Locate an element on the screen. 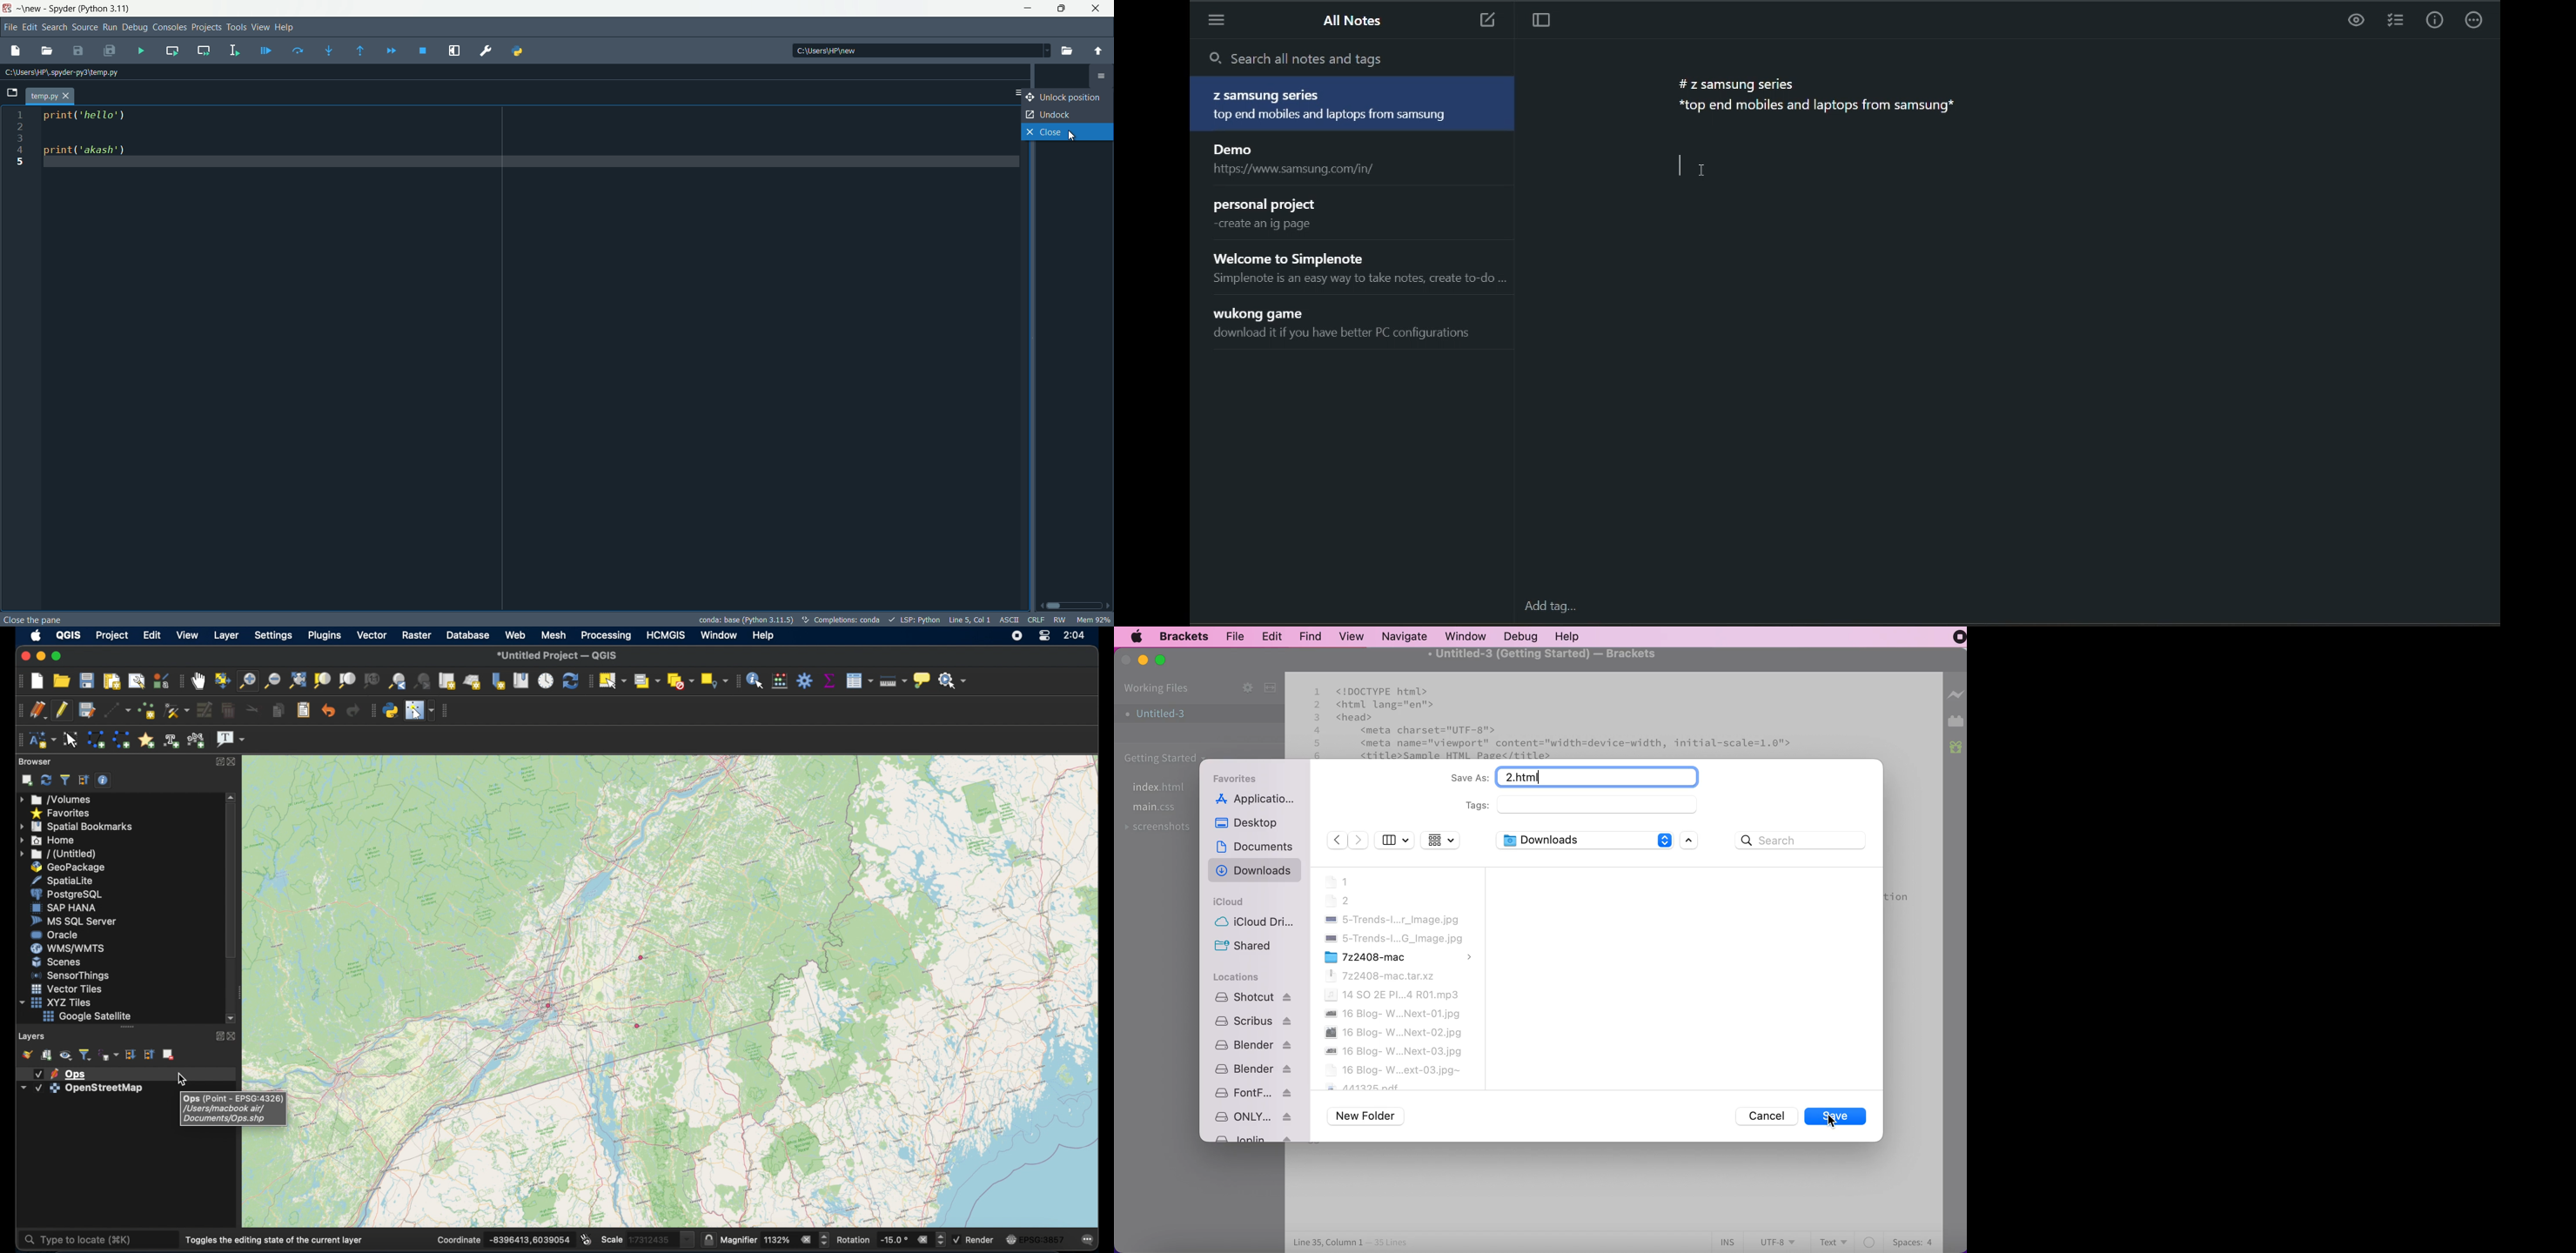 The image size is (2576, 1260). 16 Blog-W...ext-03.jpg~ is located at coordinates (1393, 1069).